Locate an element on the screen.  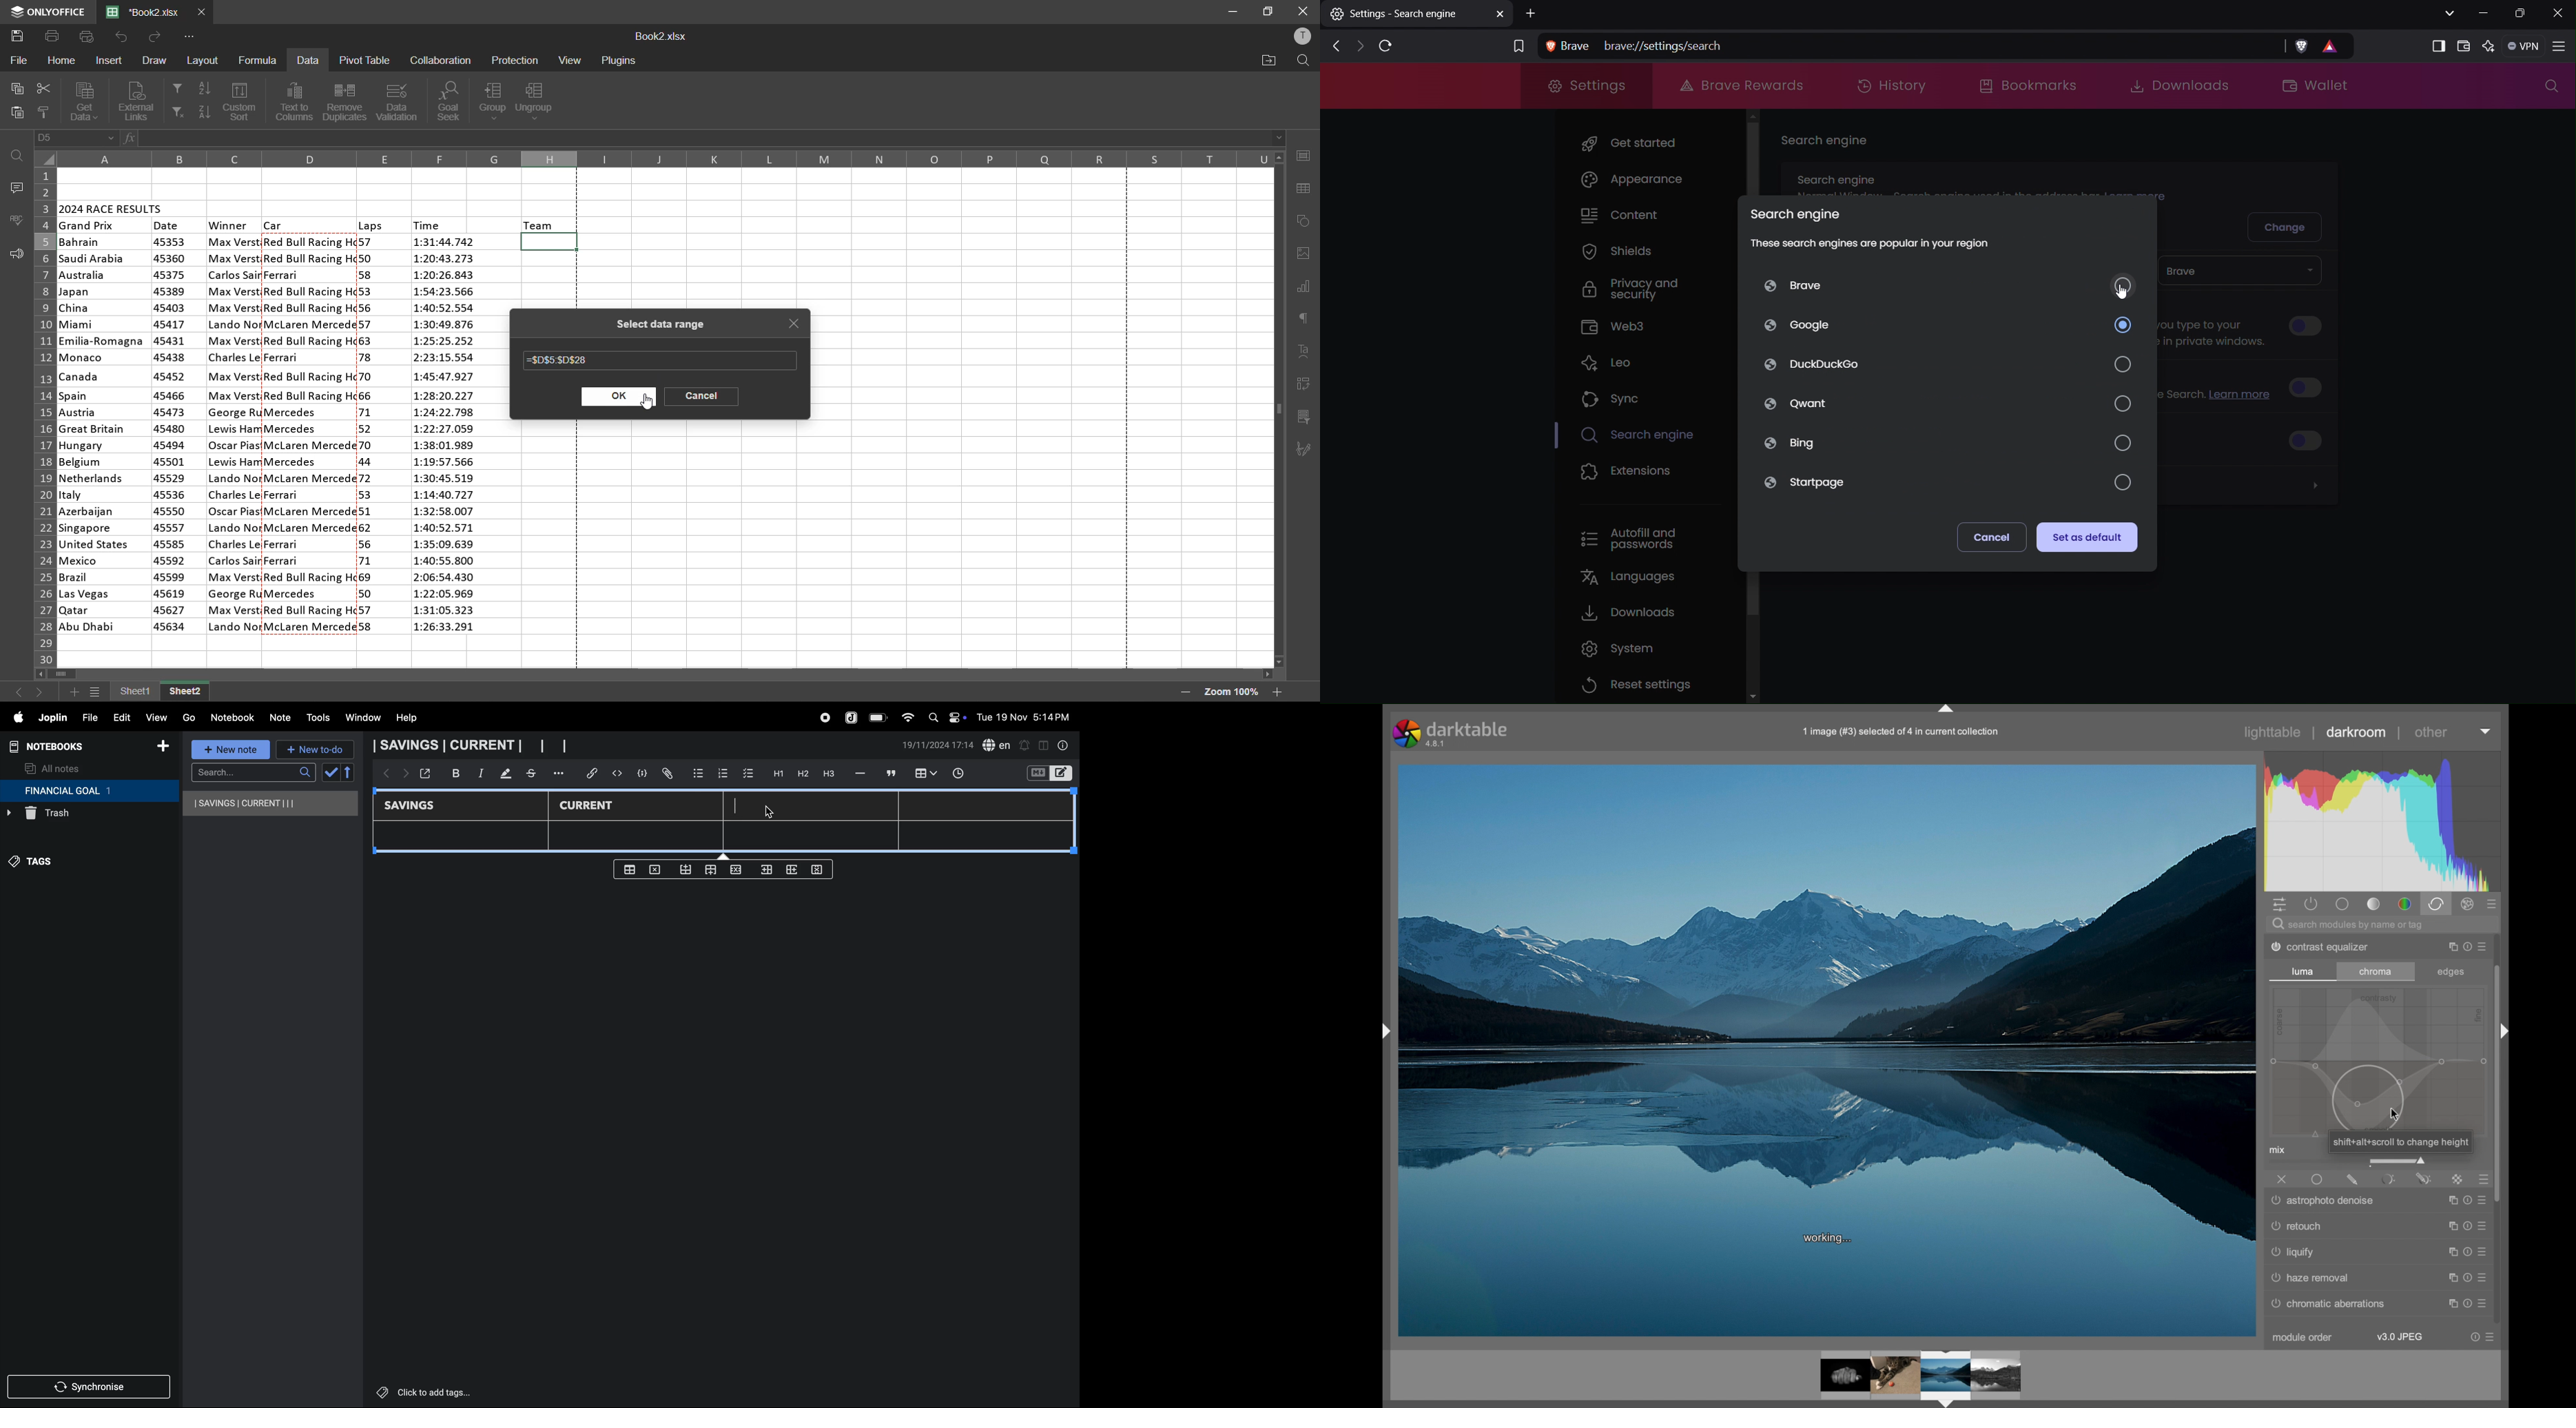
working is located at coordinates (1829, 1239).